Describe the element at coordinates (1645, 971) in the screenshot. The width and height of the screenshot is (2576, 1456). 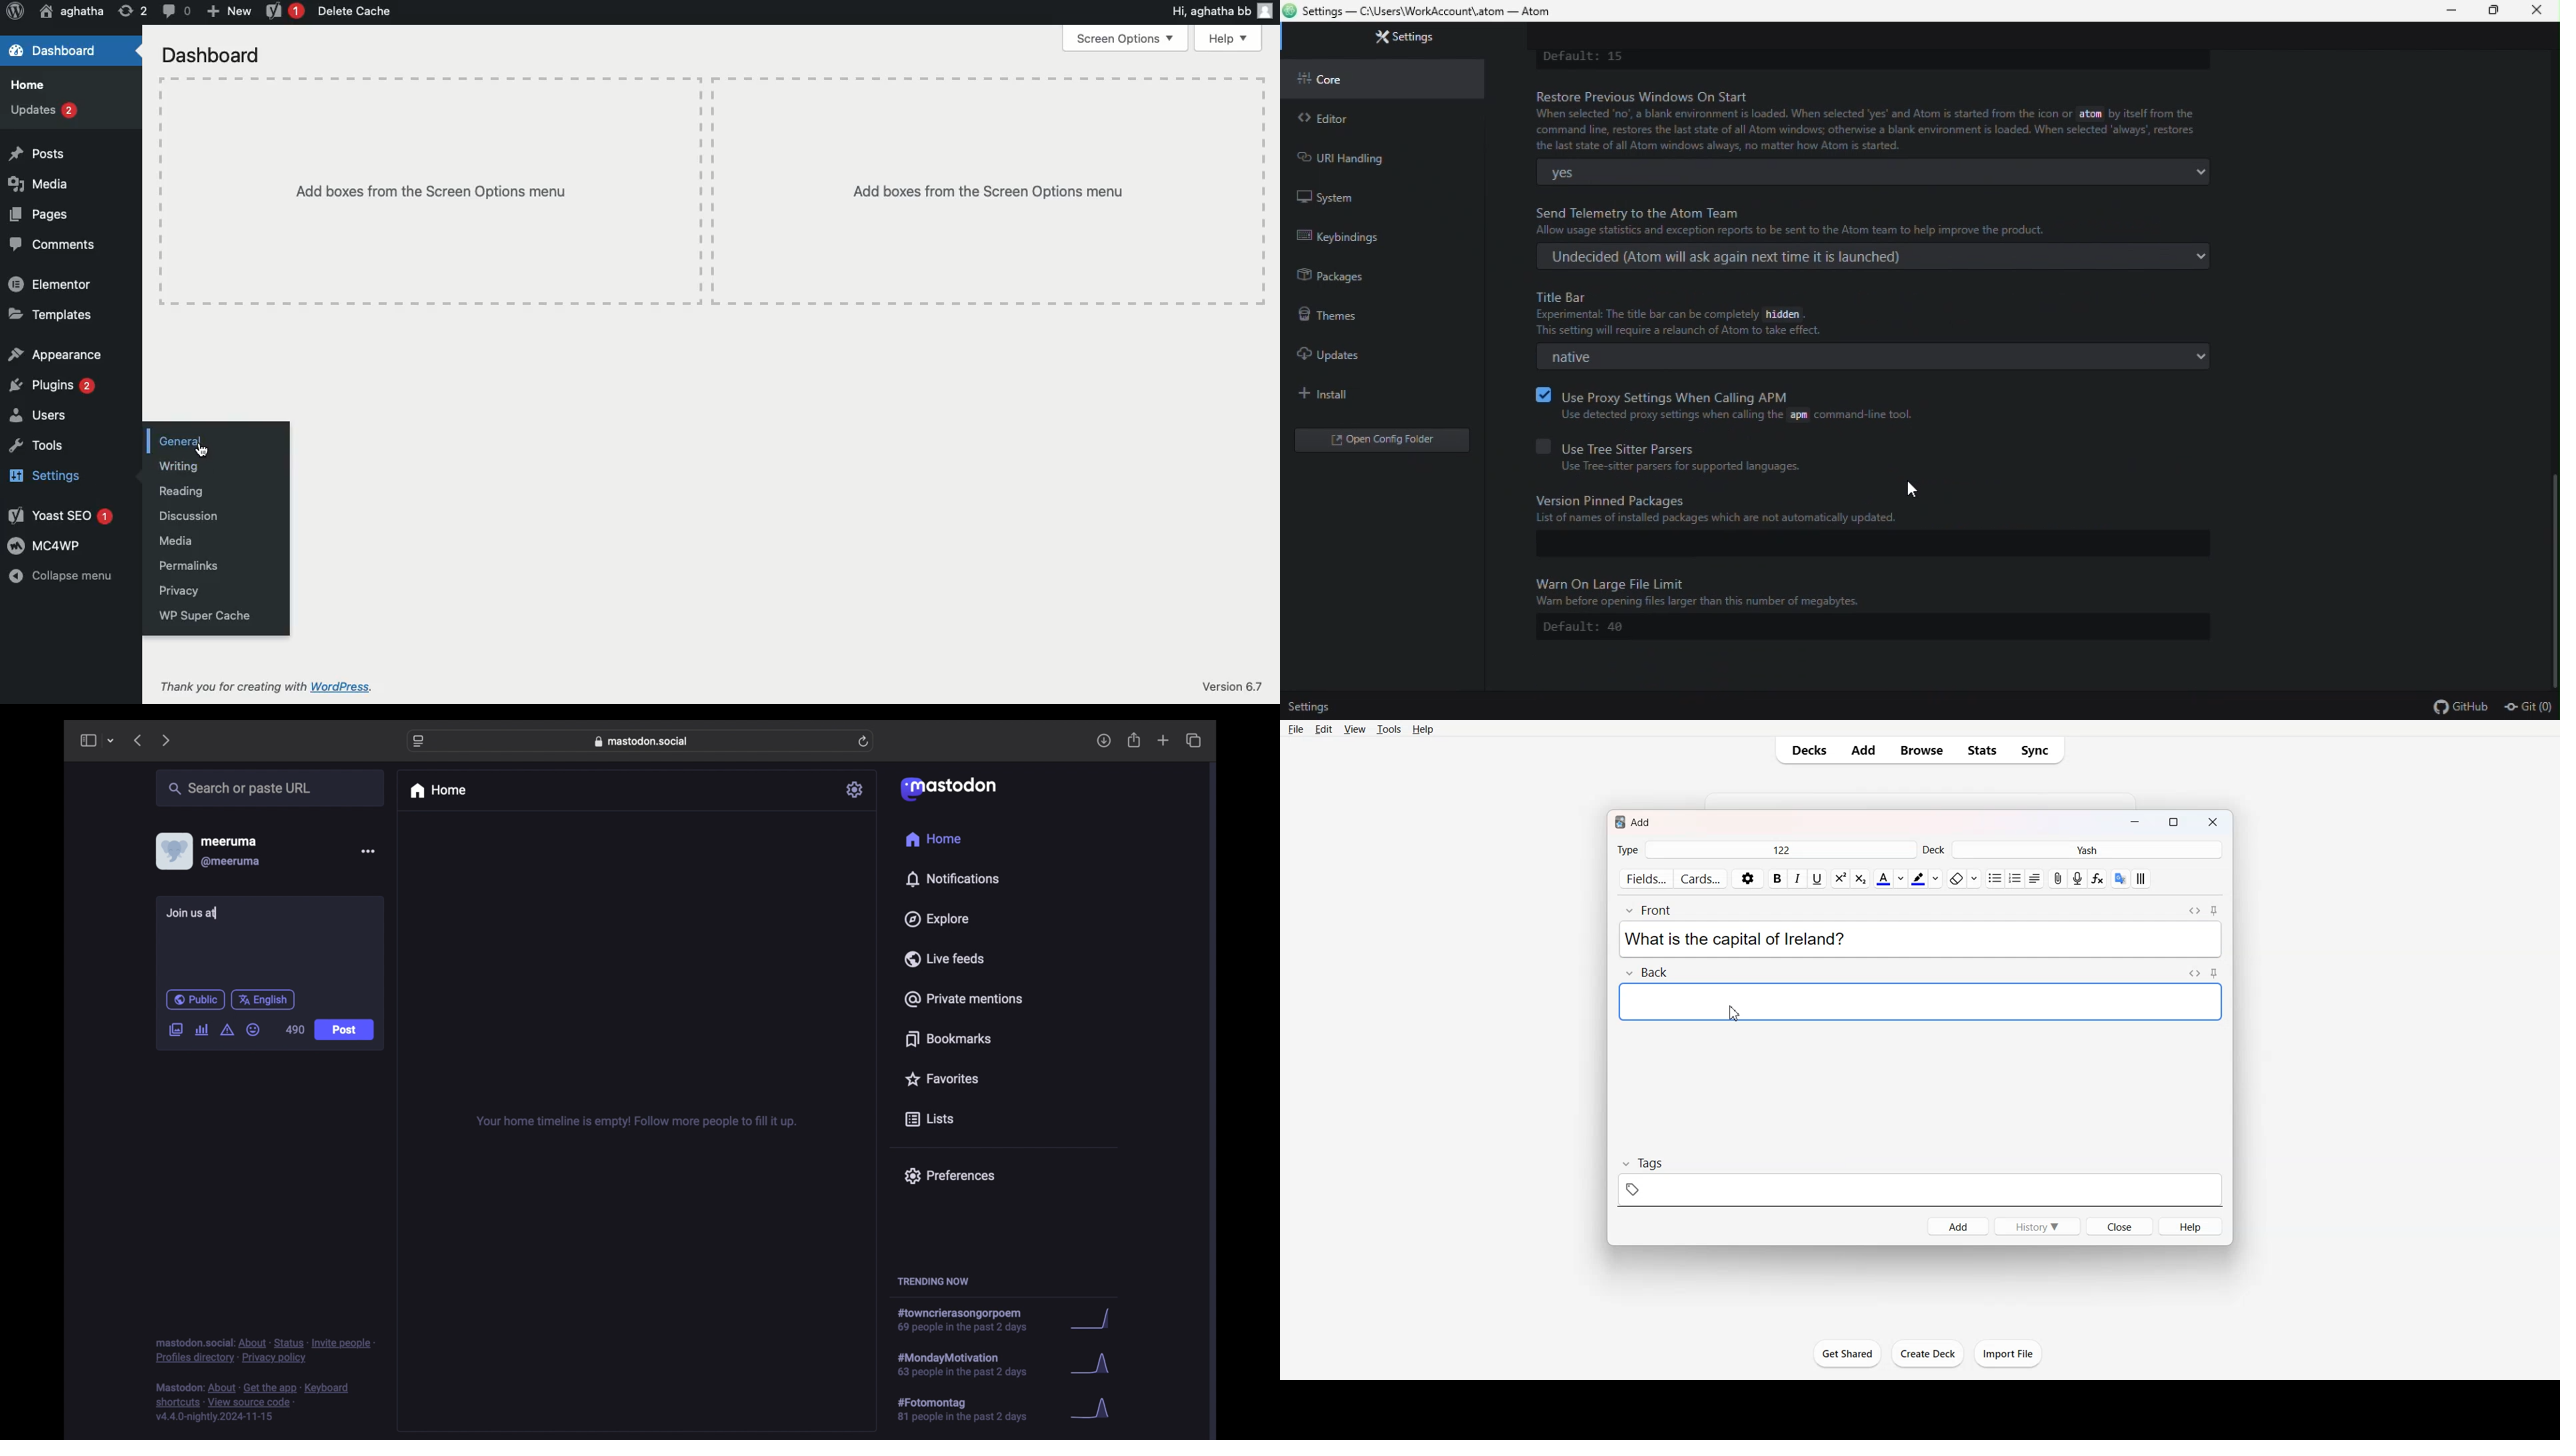
I see `Back` at that location.